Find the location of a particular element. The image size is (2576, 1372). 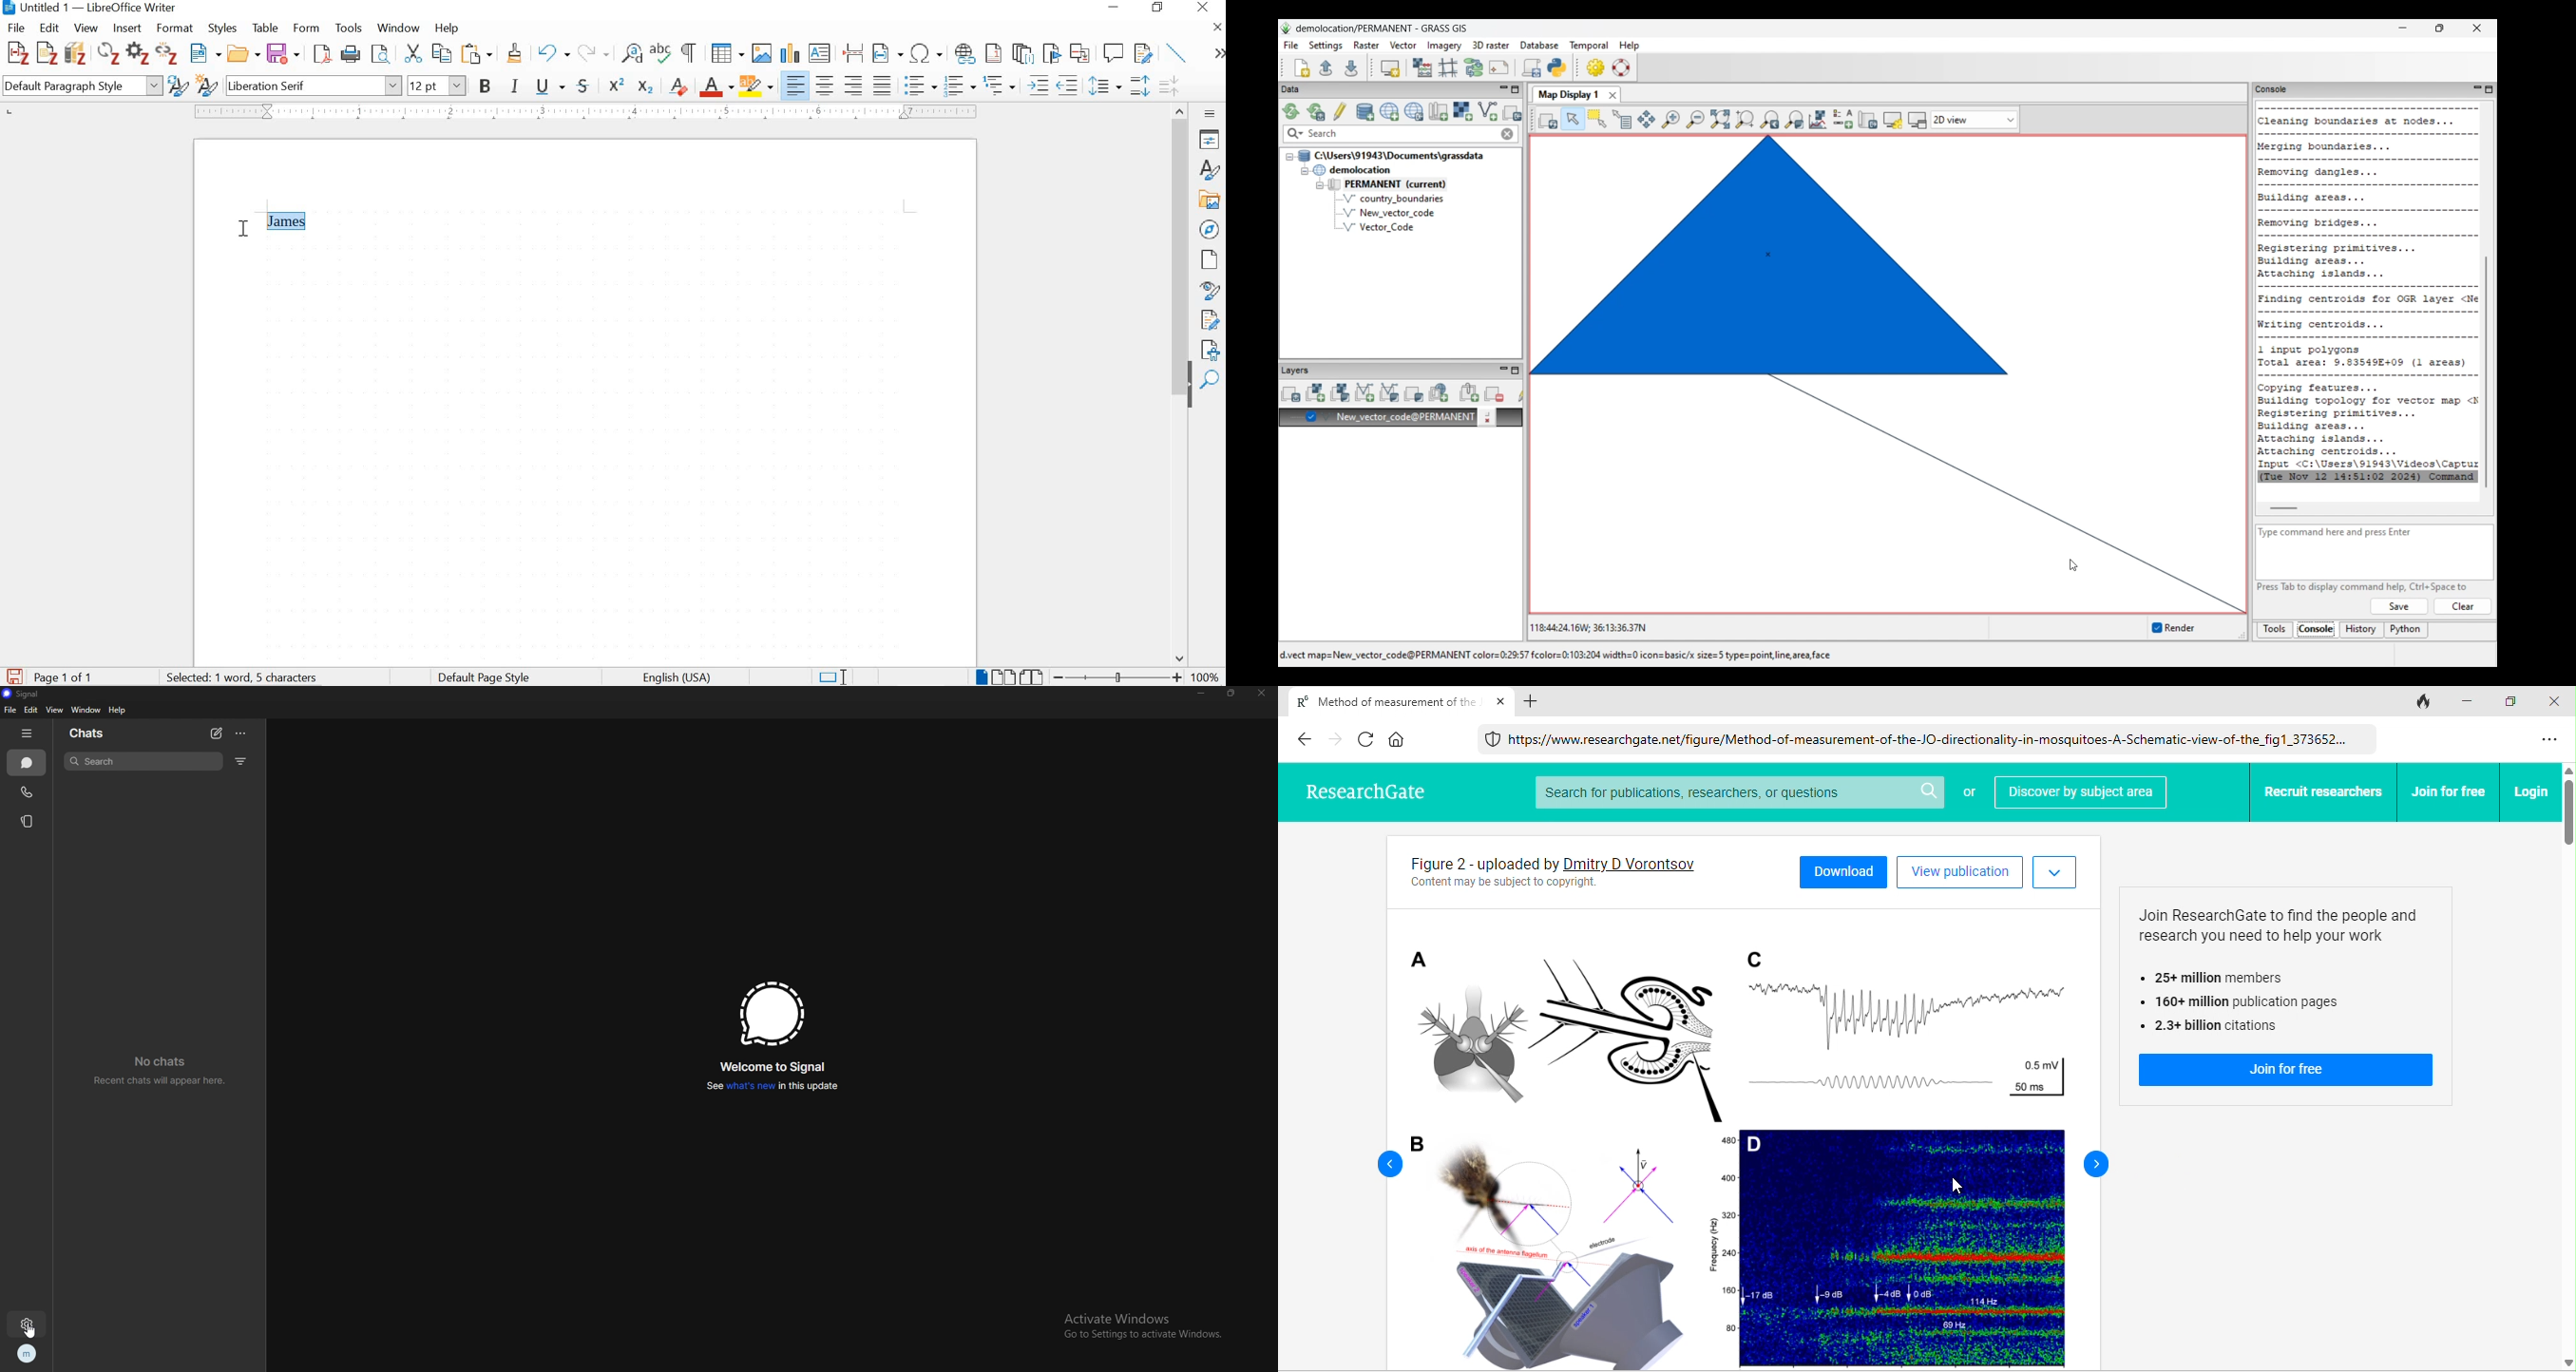

single page view is located at coordinates (981, 676).